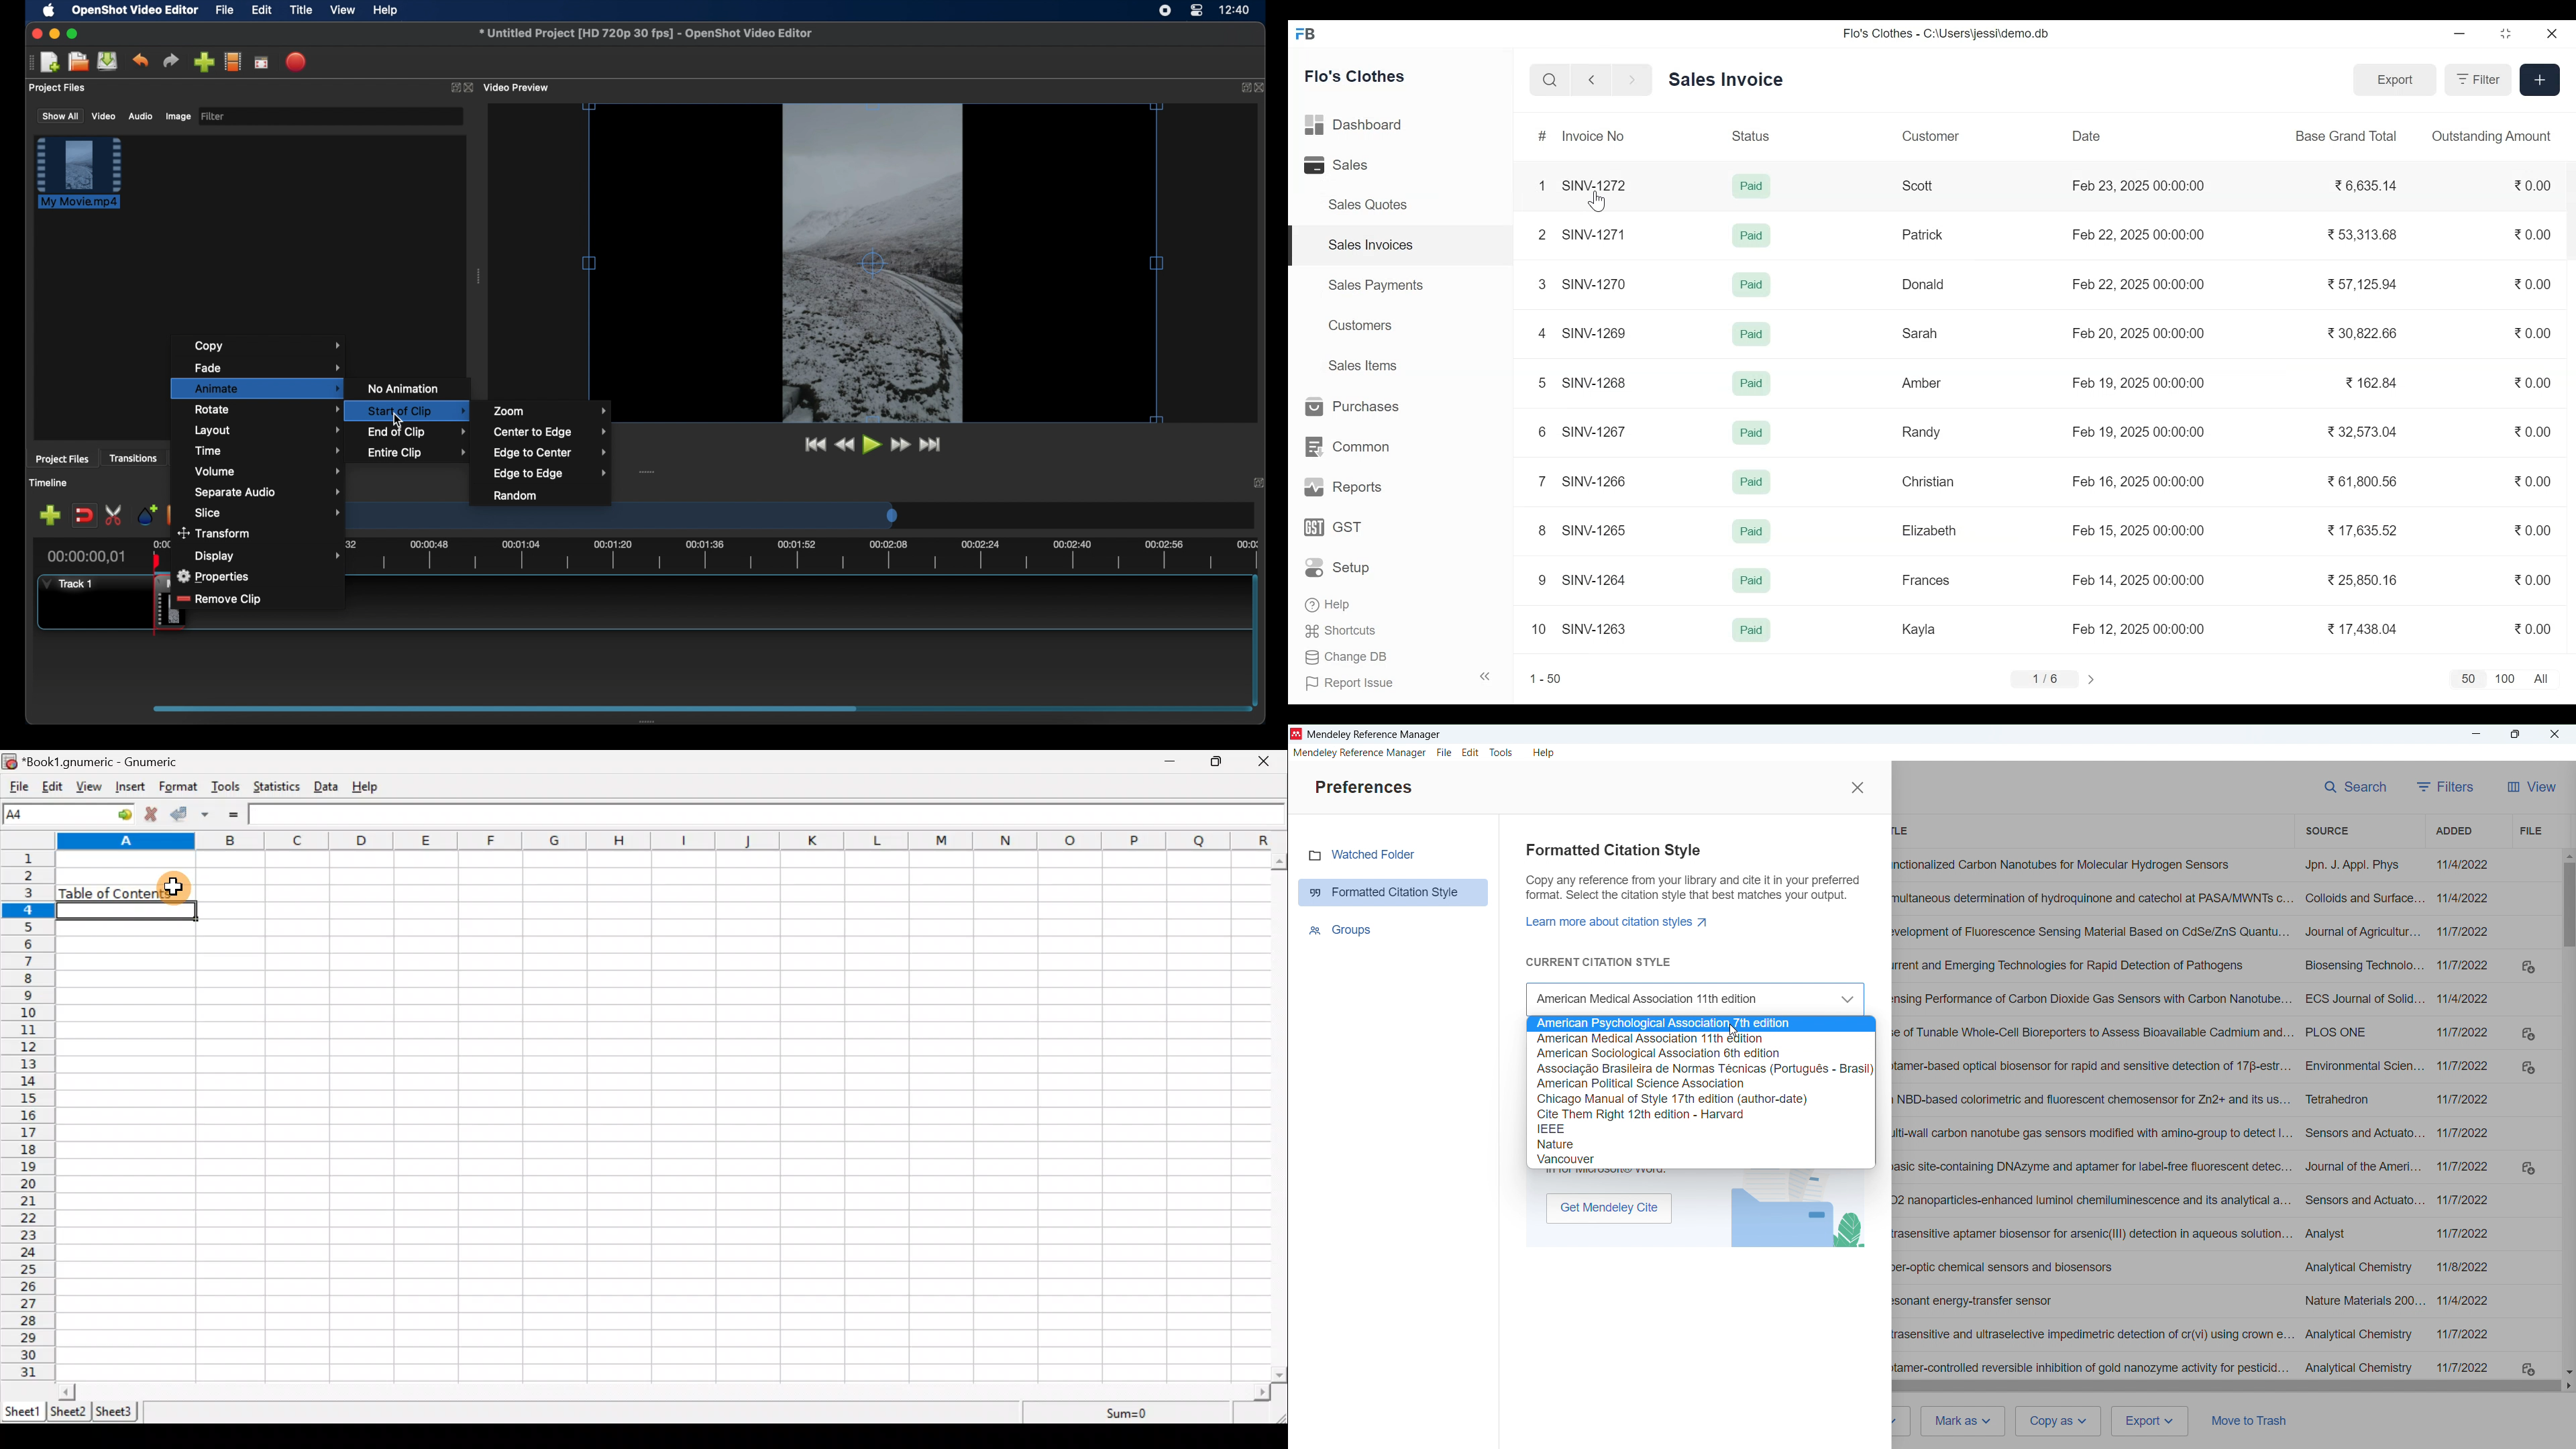  What do you see at coordinates (1924, 235) in the screenshot?
I see `Patrick` at bounding box center [1924, 235].